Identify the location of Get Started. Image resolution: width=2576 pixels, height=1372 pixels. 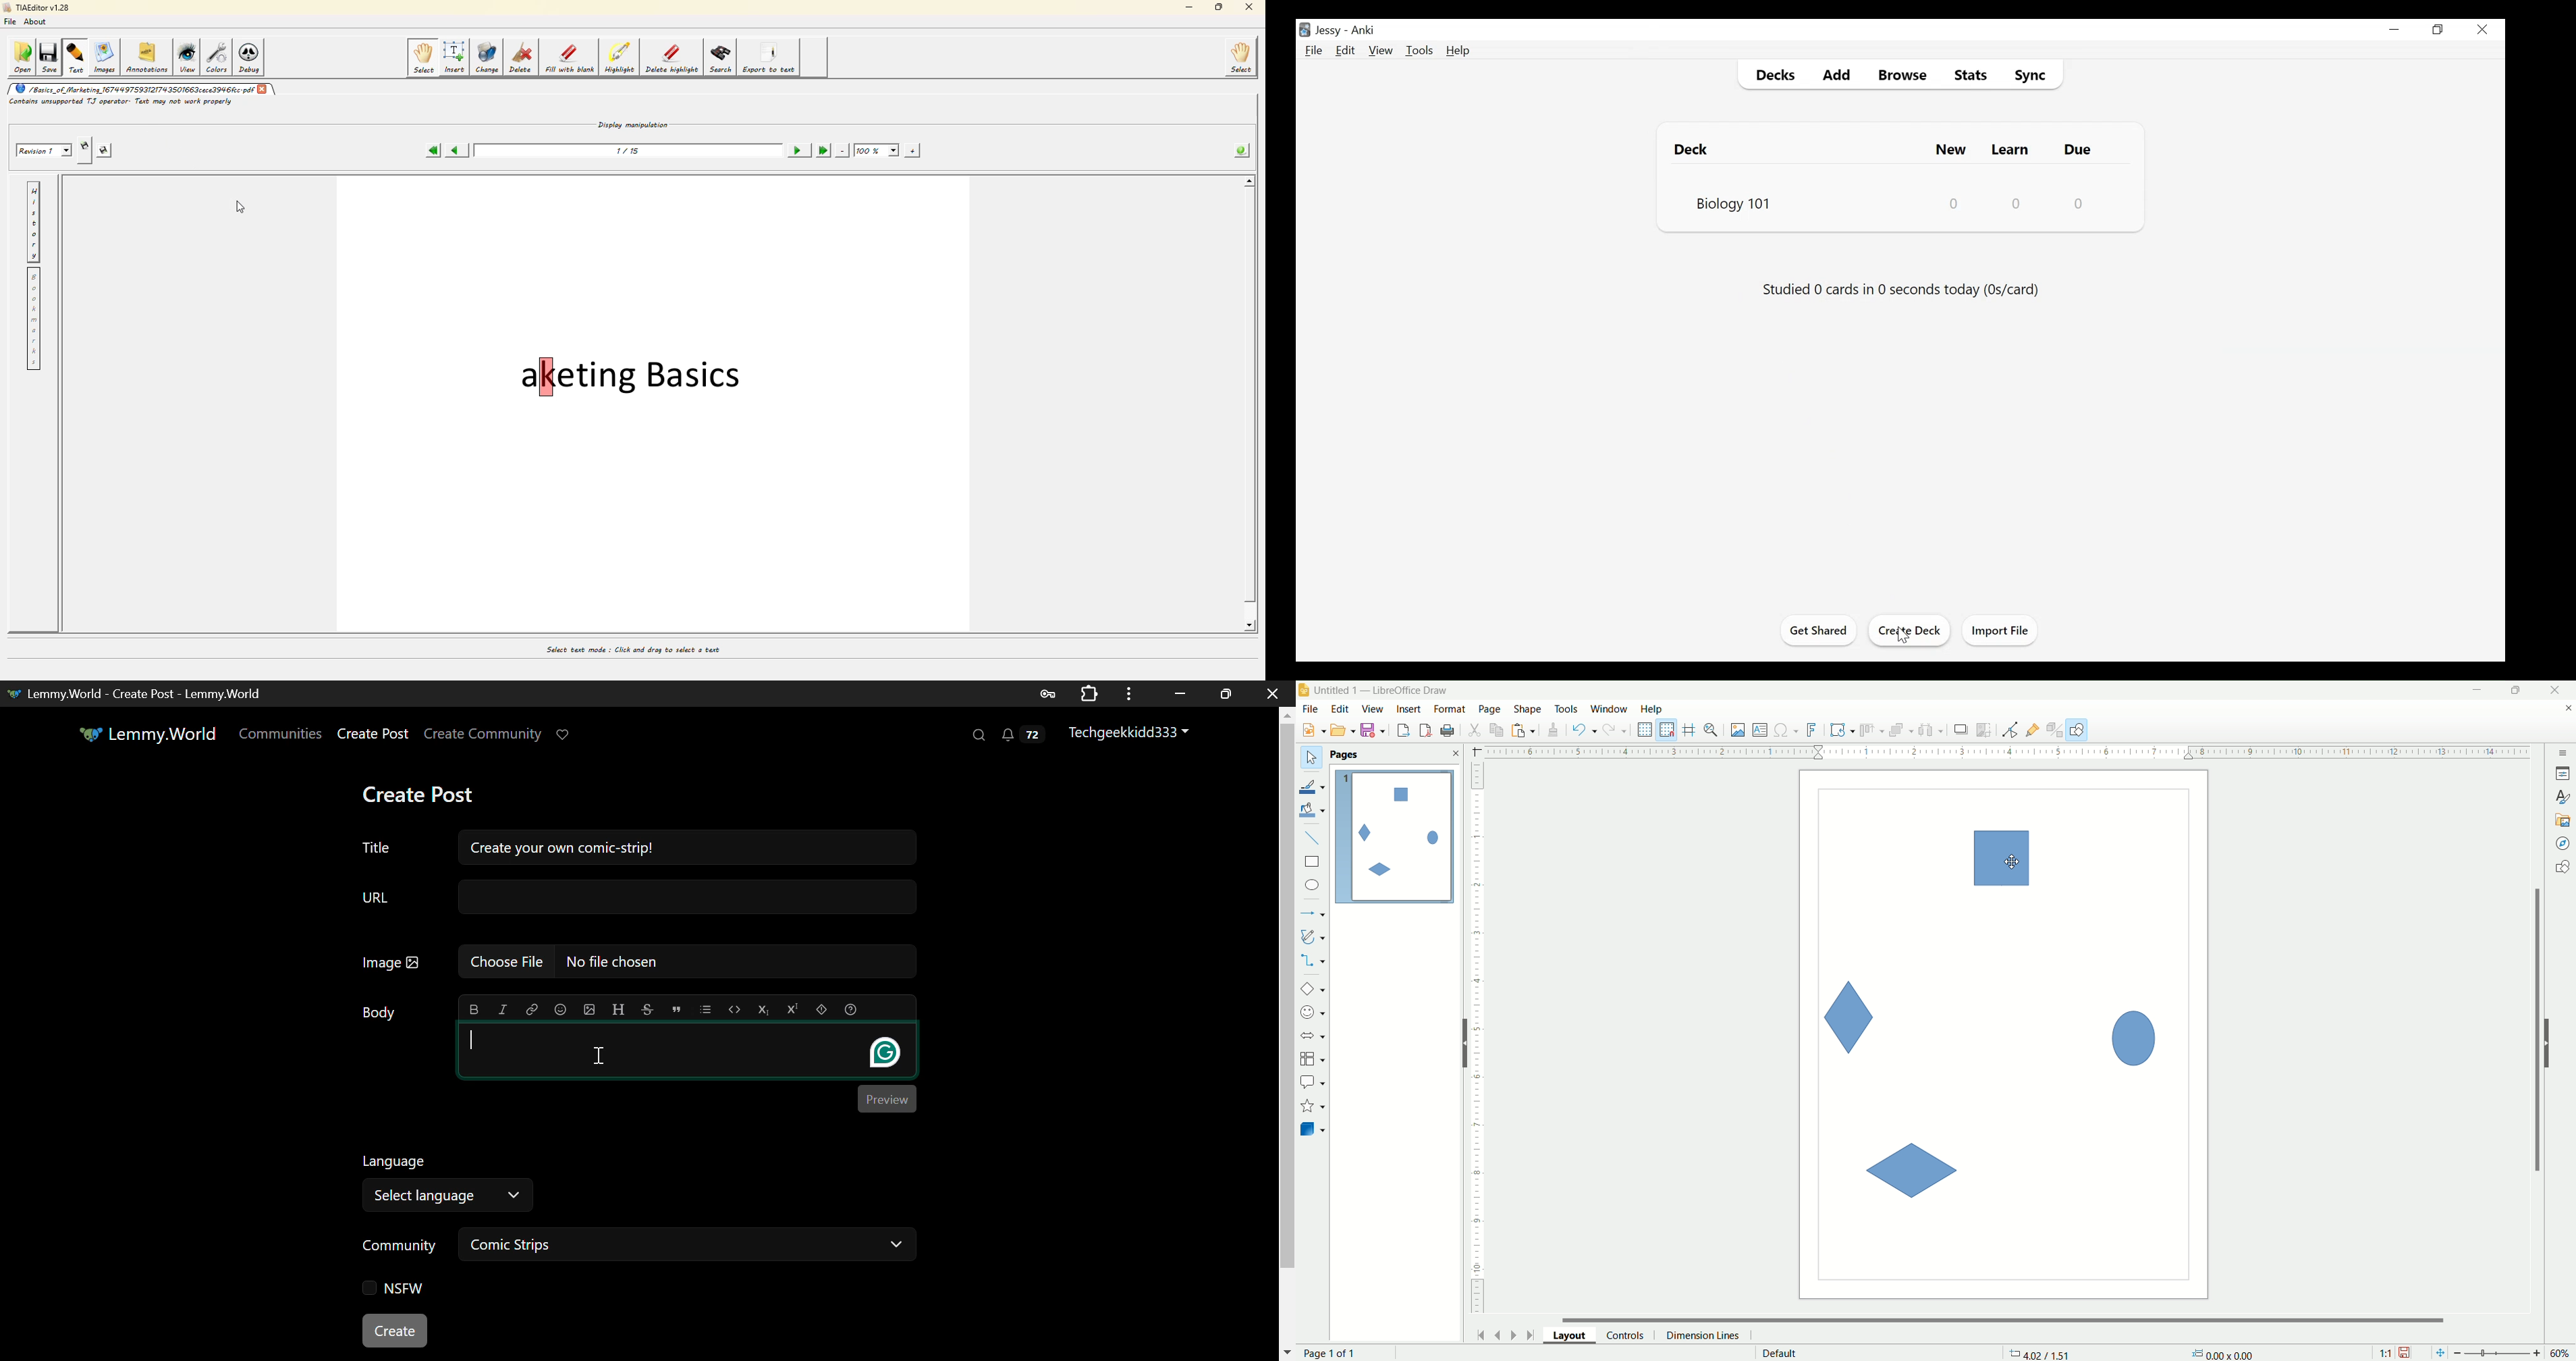
(1820, 631).